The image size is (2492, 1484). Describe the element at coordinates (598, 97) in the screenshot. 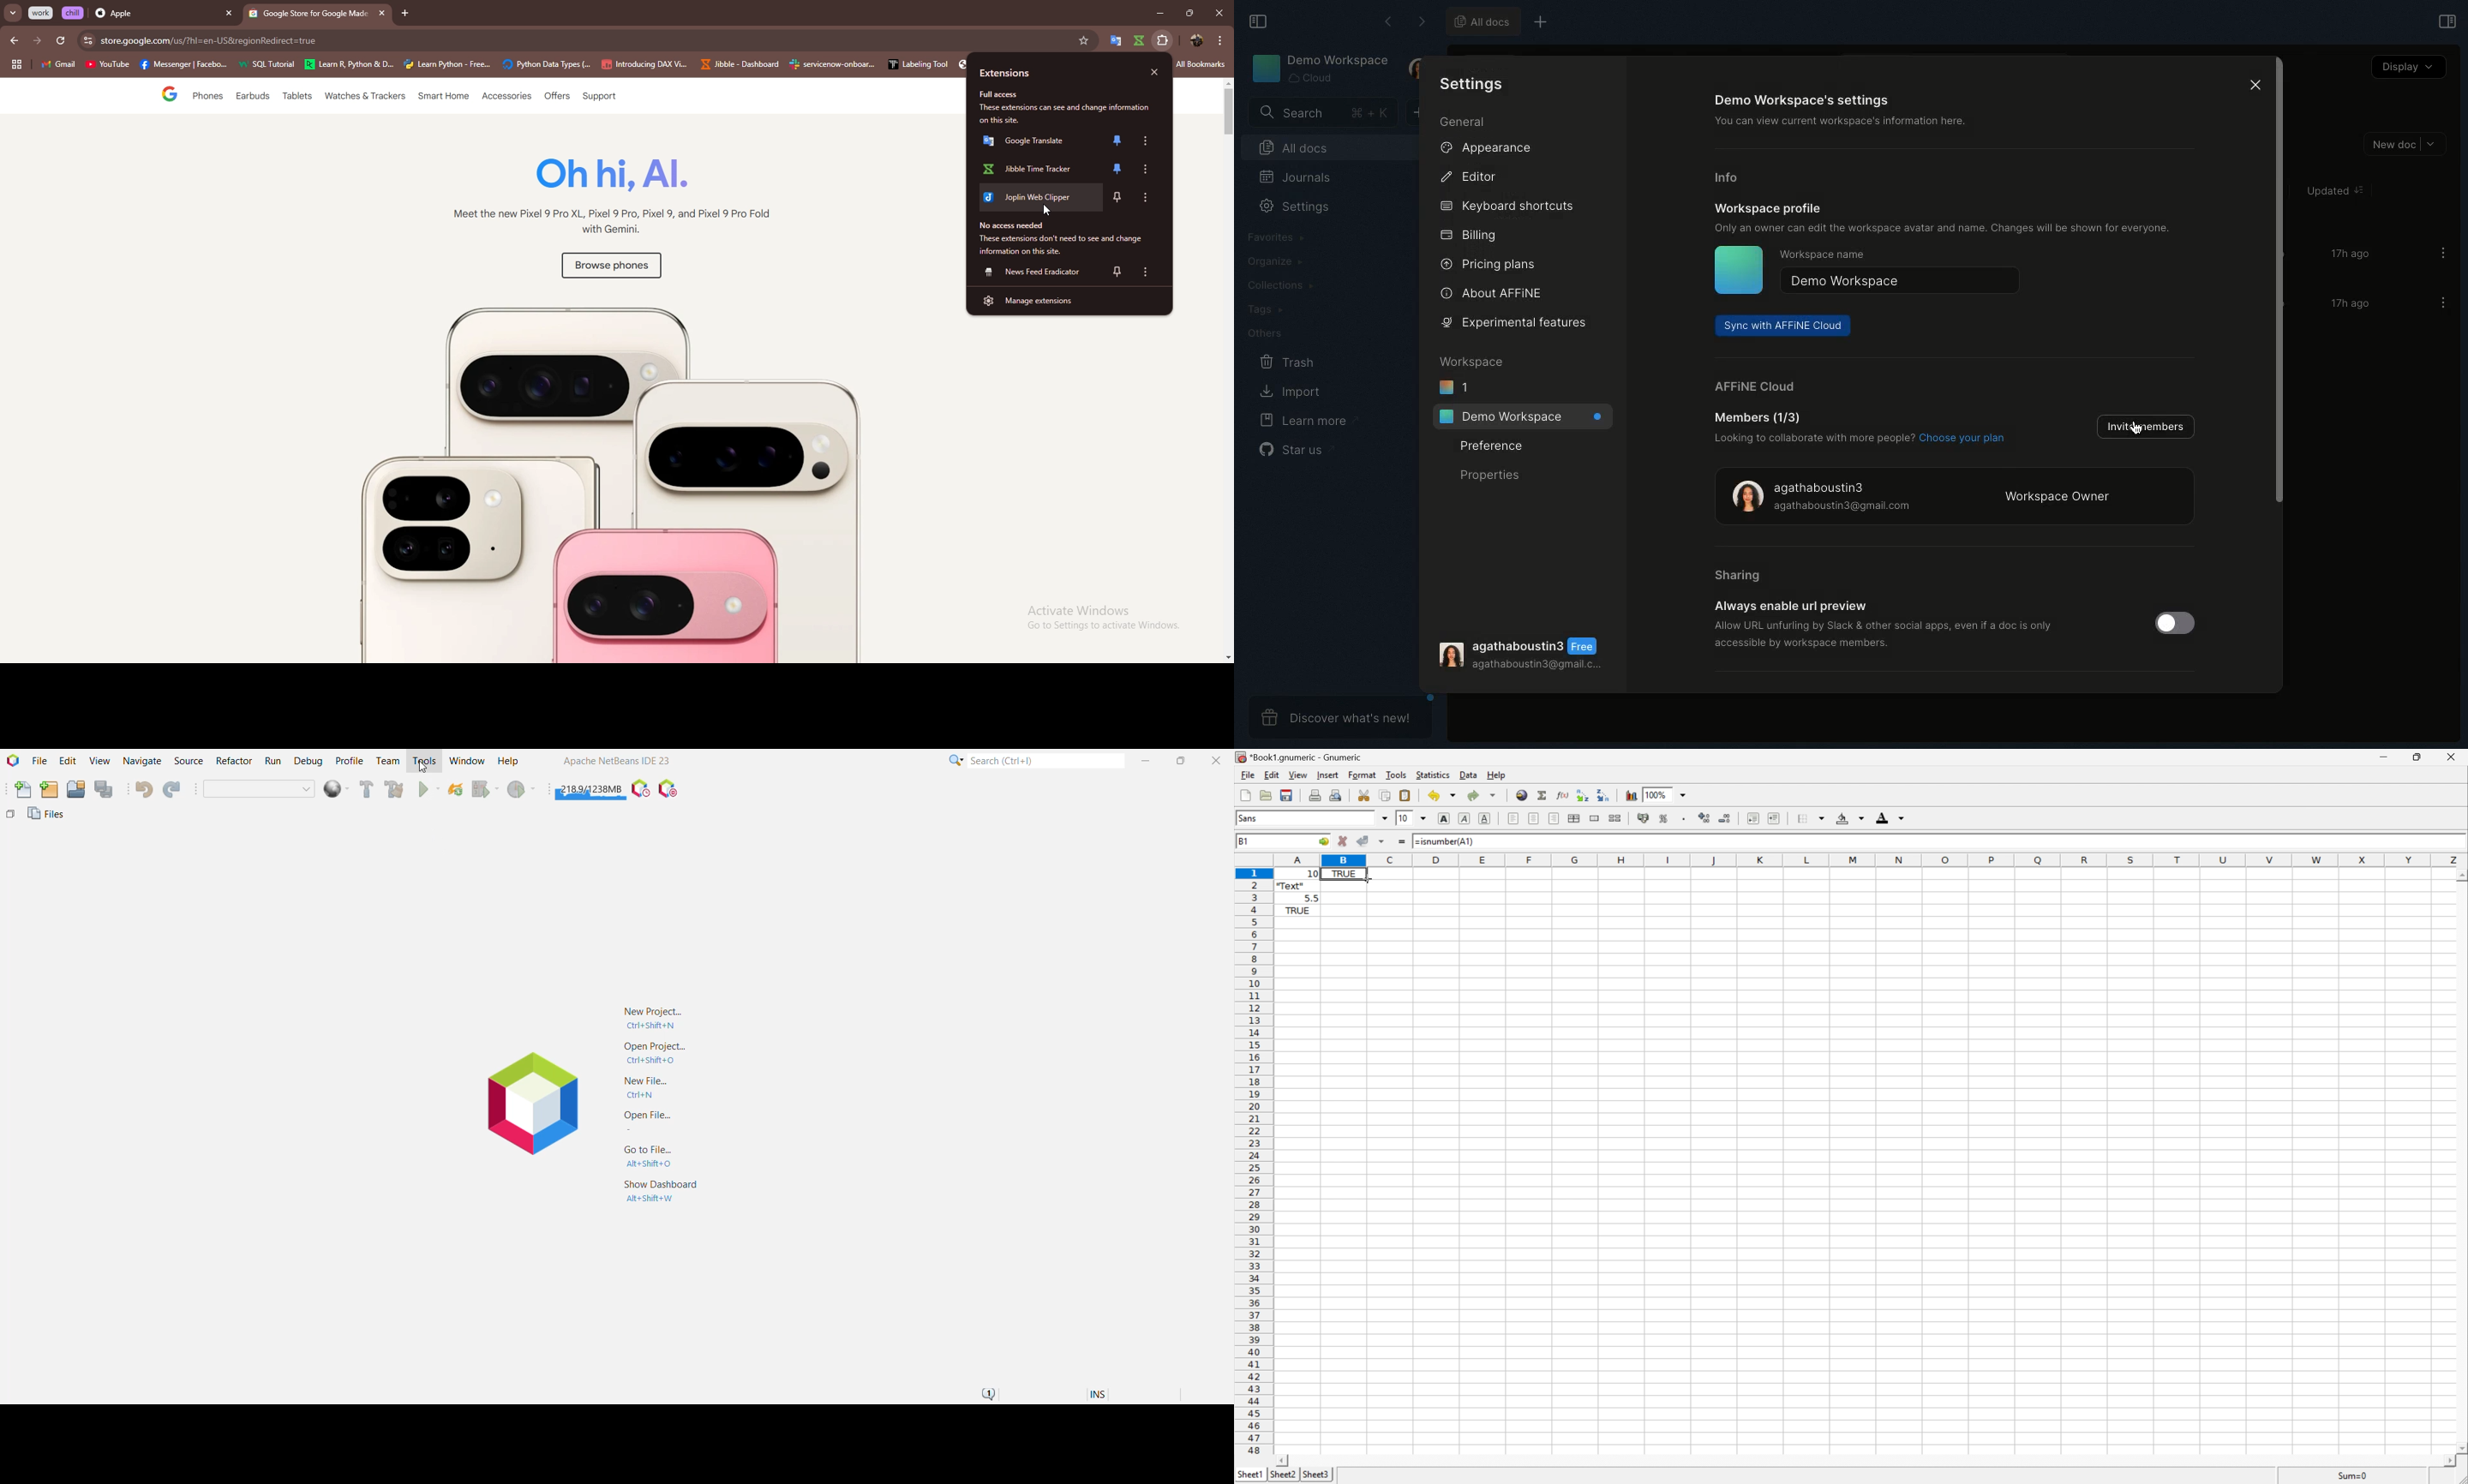

I see `support` at that location.